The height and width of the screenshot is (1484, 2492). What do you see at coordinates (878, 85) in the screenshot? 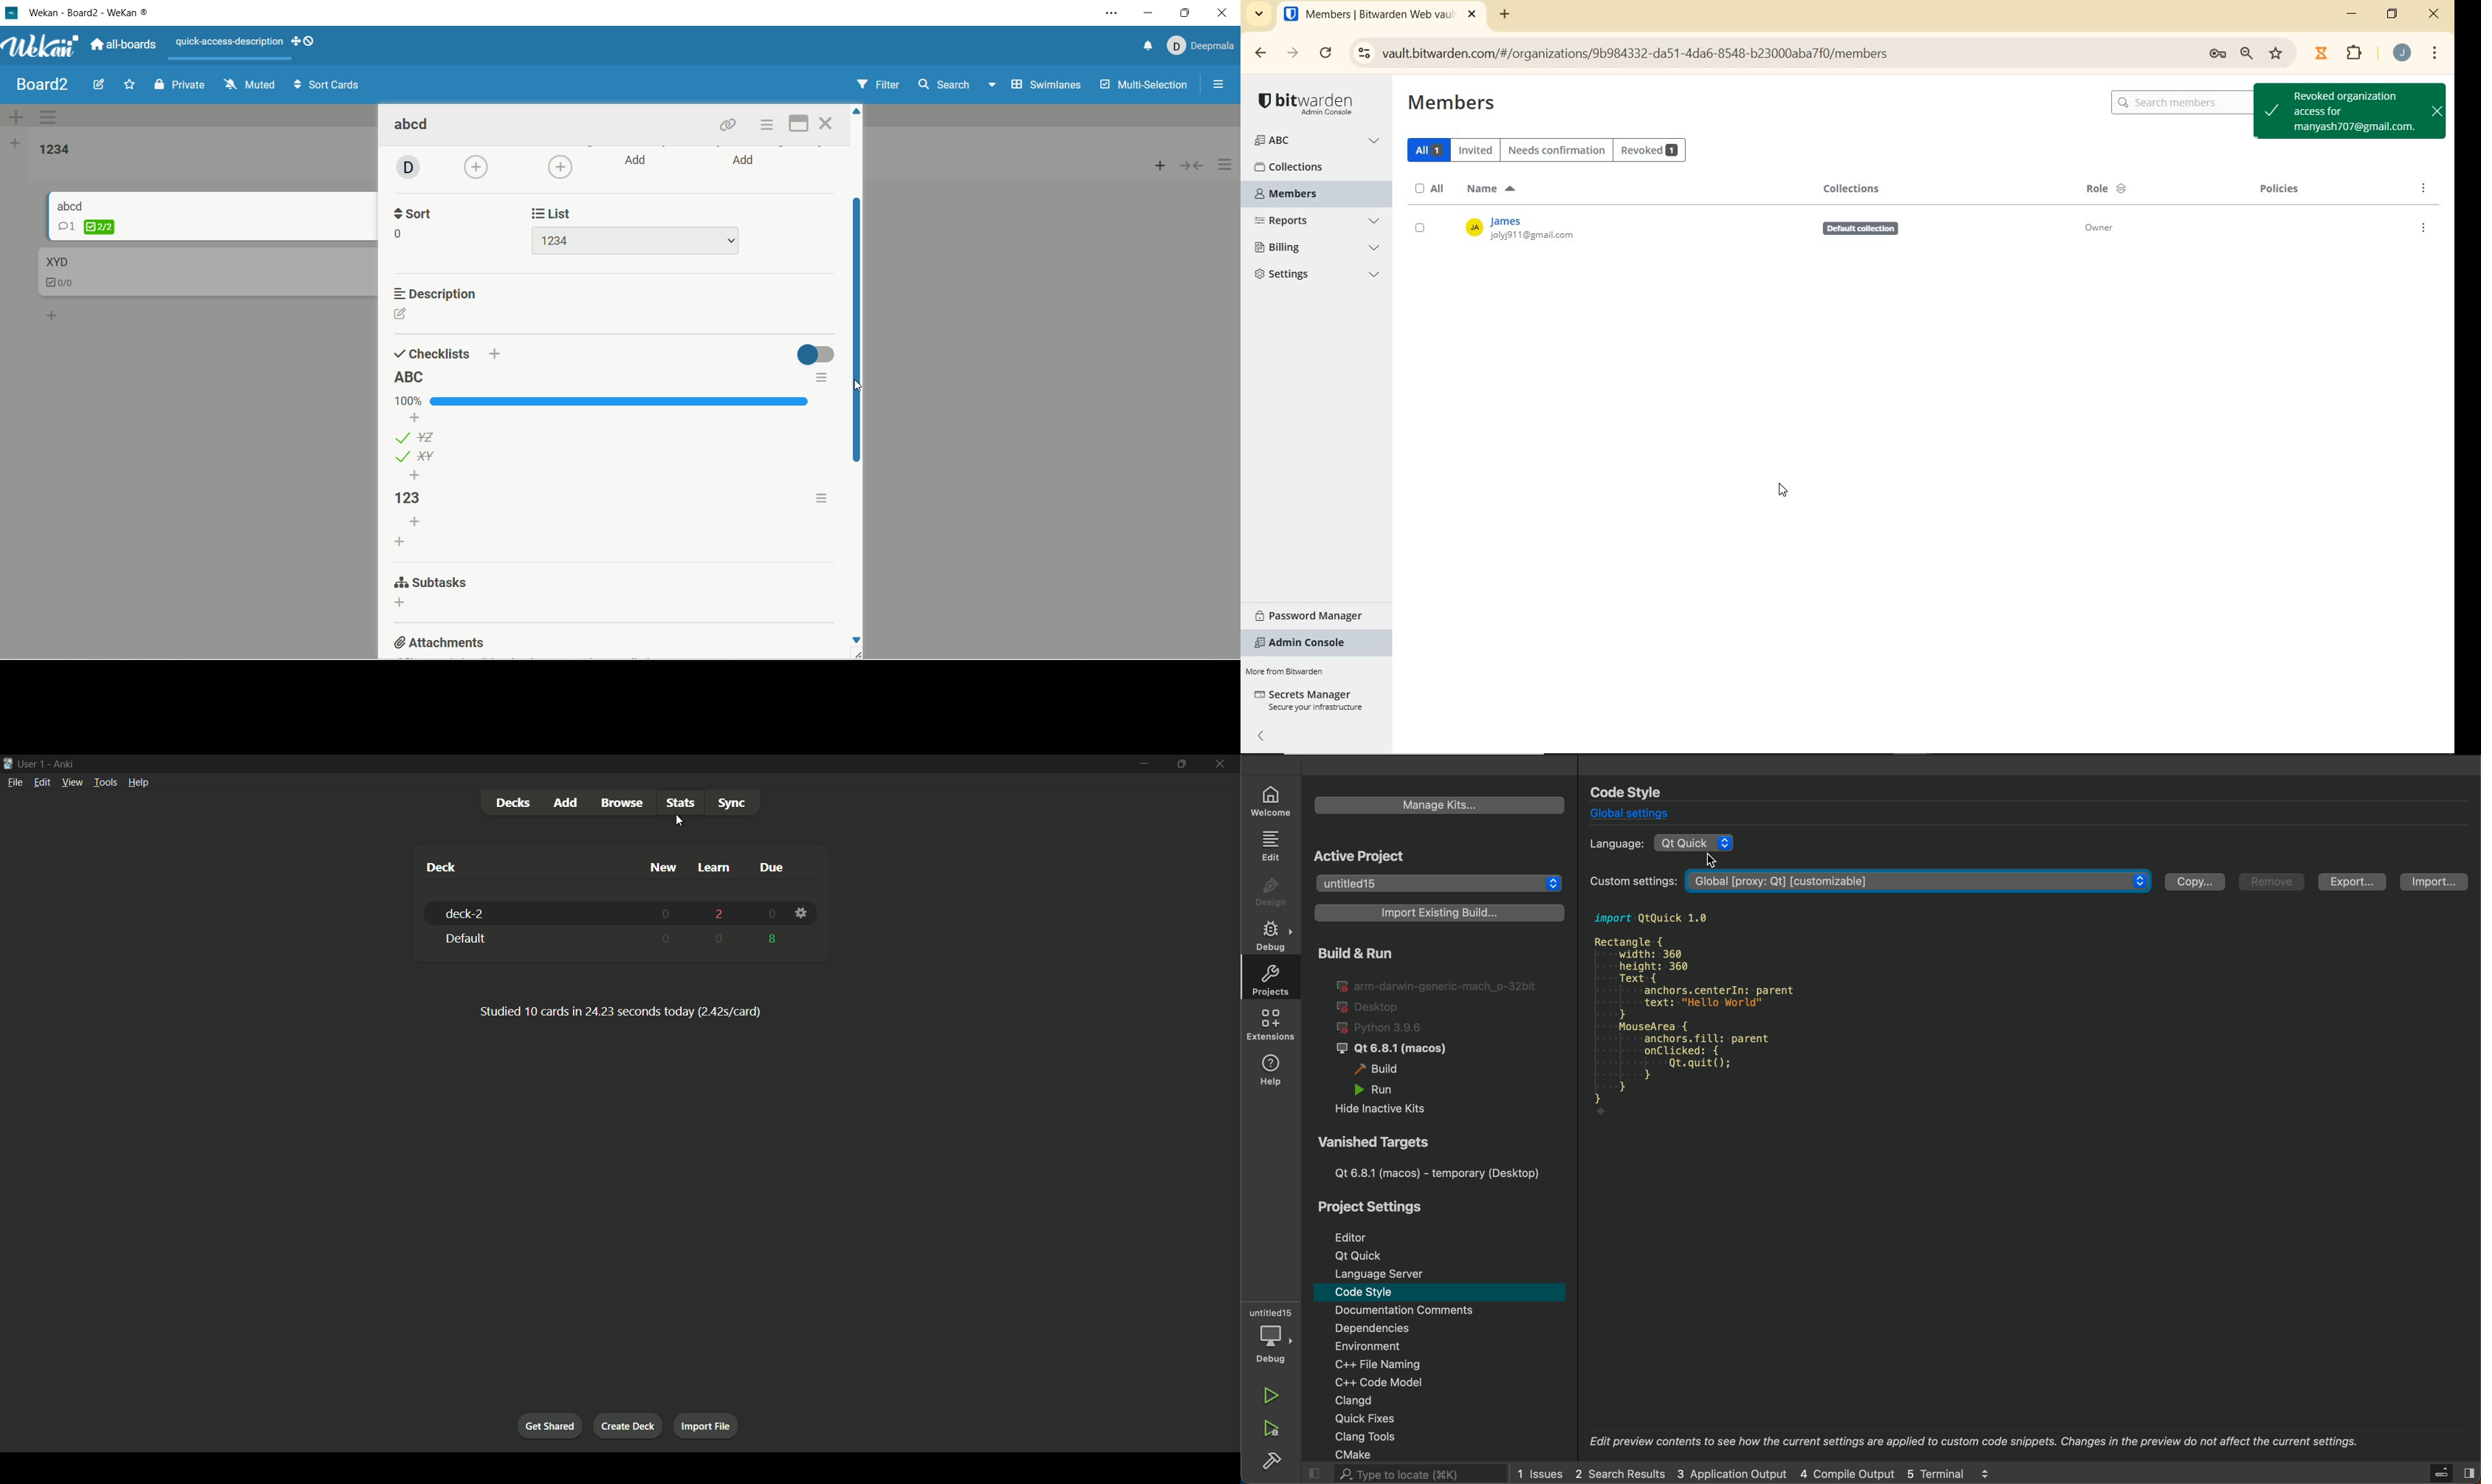
I see `filter` at bounding box center [878, 85].